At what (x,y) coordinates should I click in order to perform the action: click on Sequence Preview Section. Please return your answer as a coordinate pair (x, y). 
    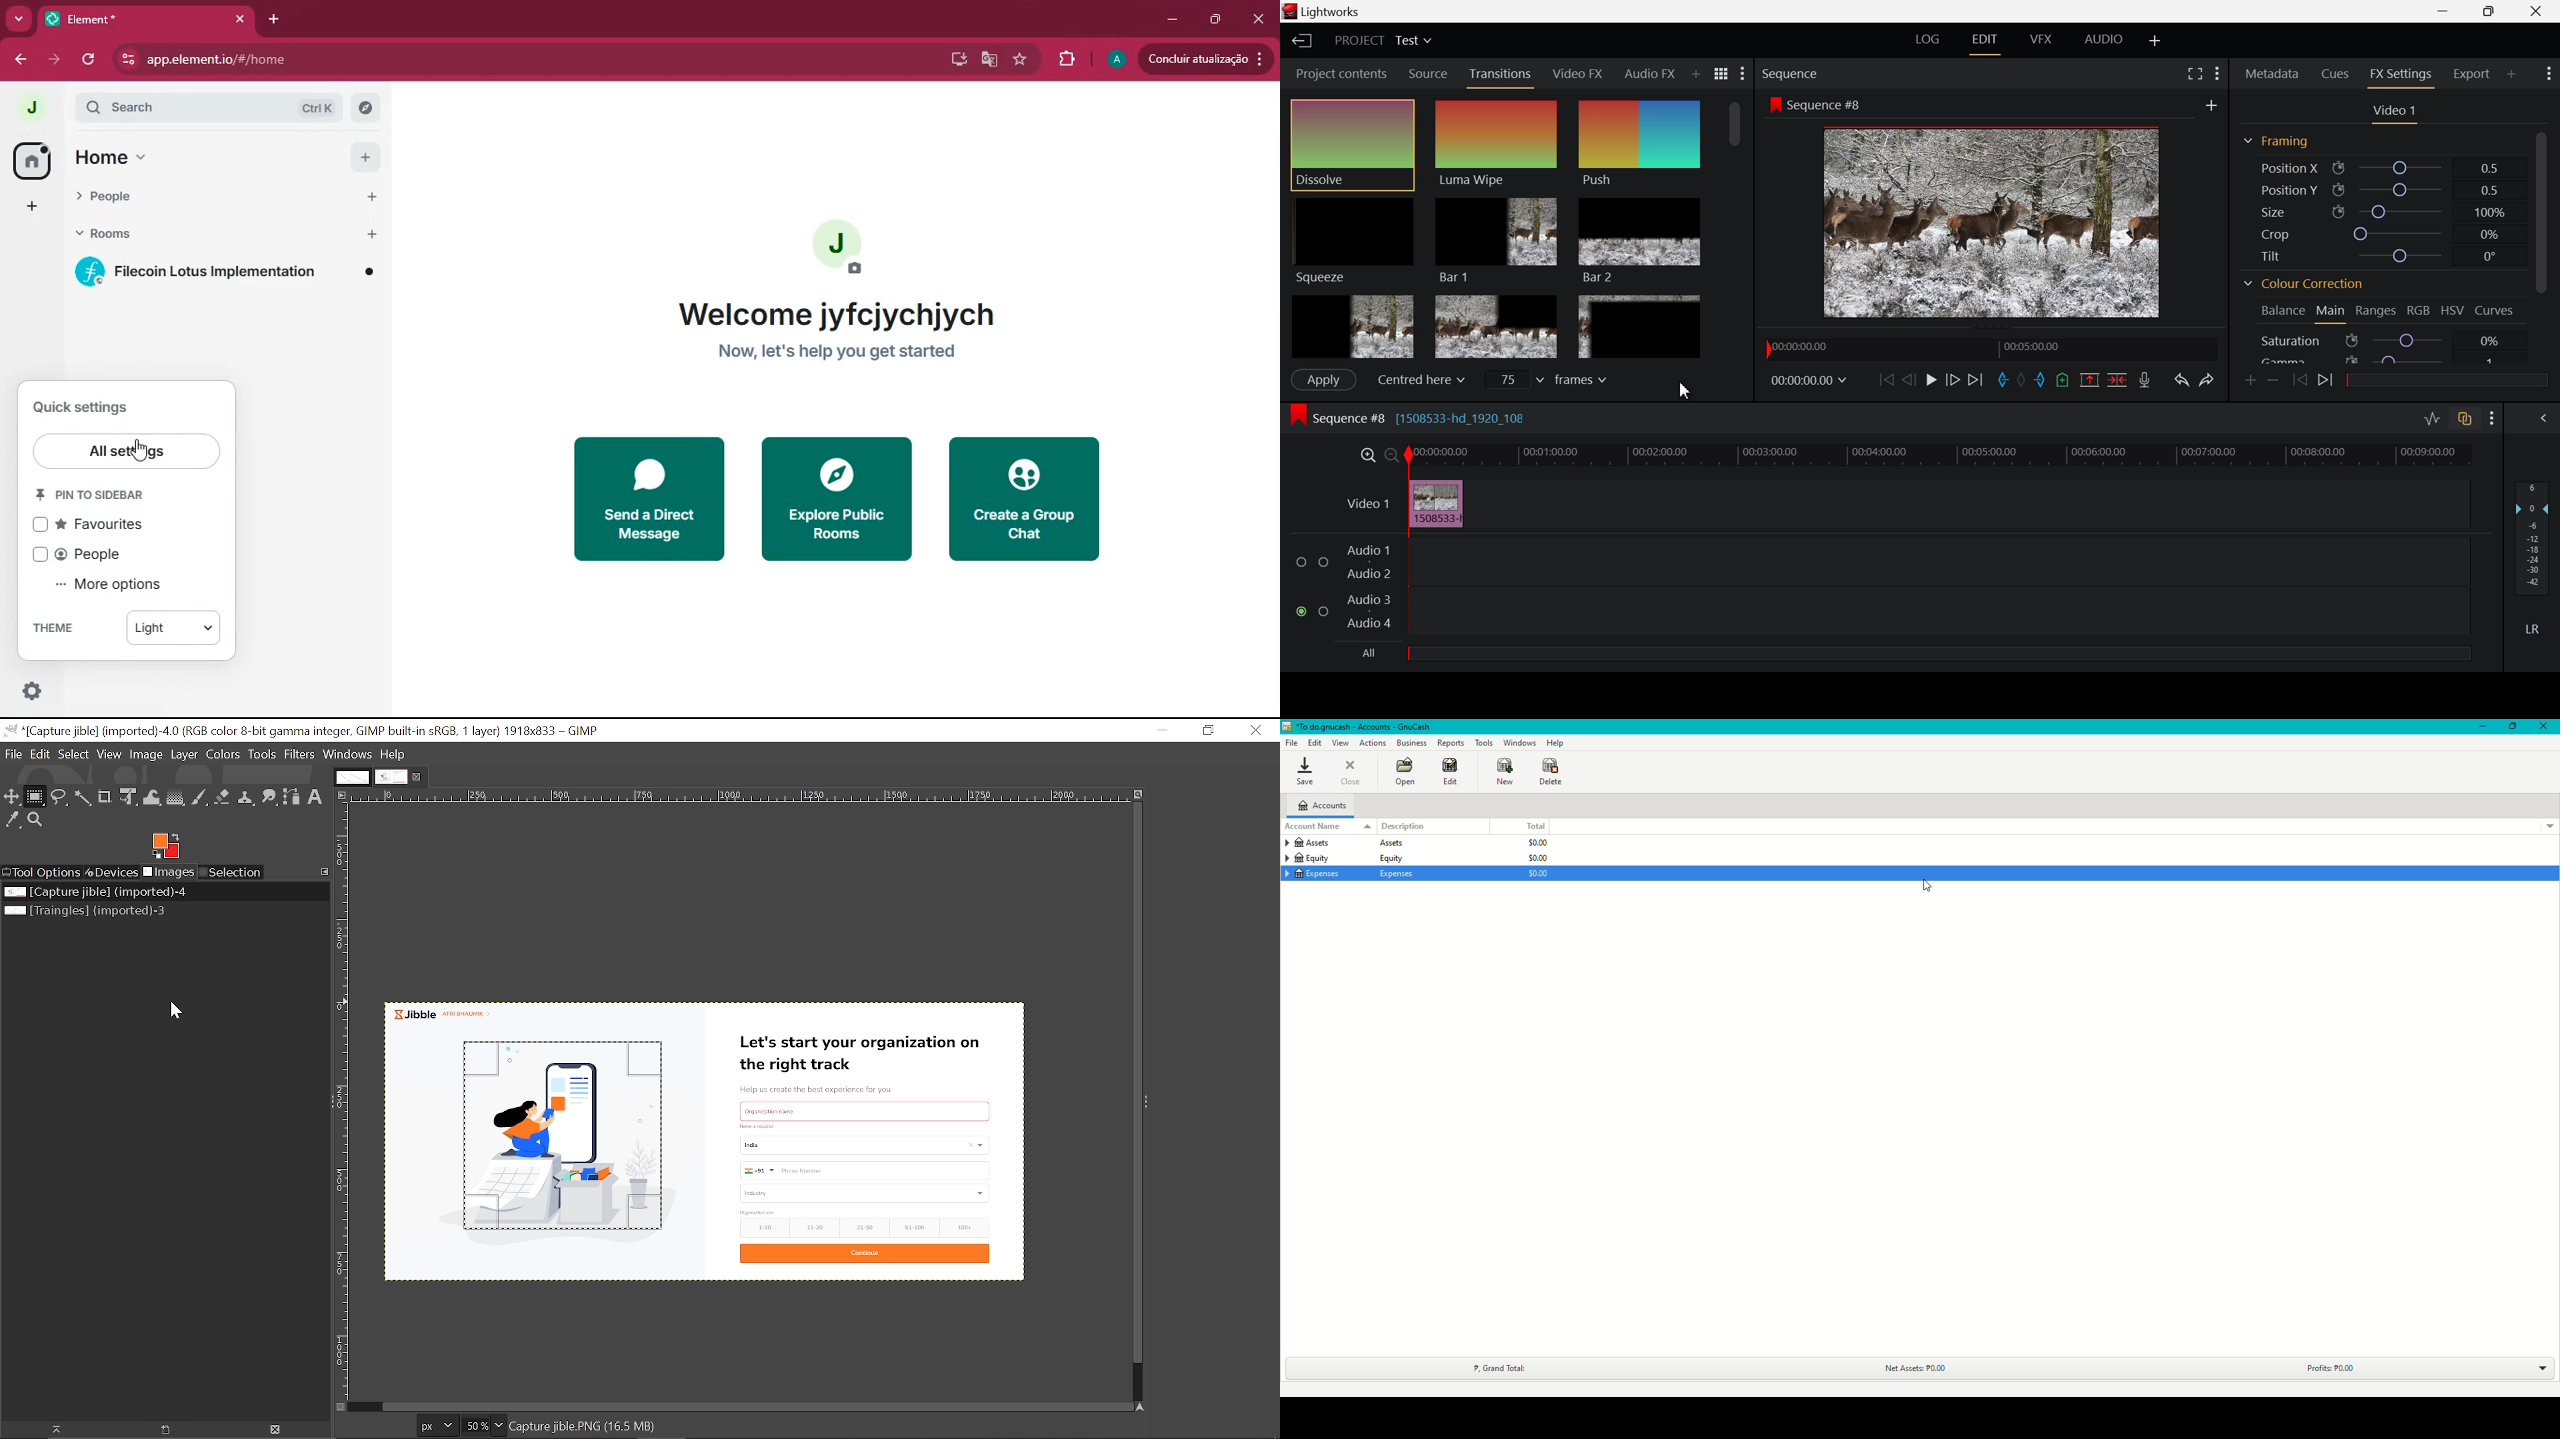
    Looking at the image, I should click on (1789, 71).